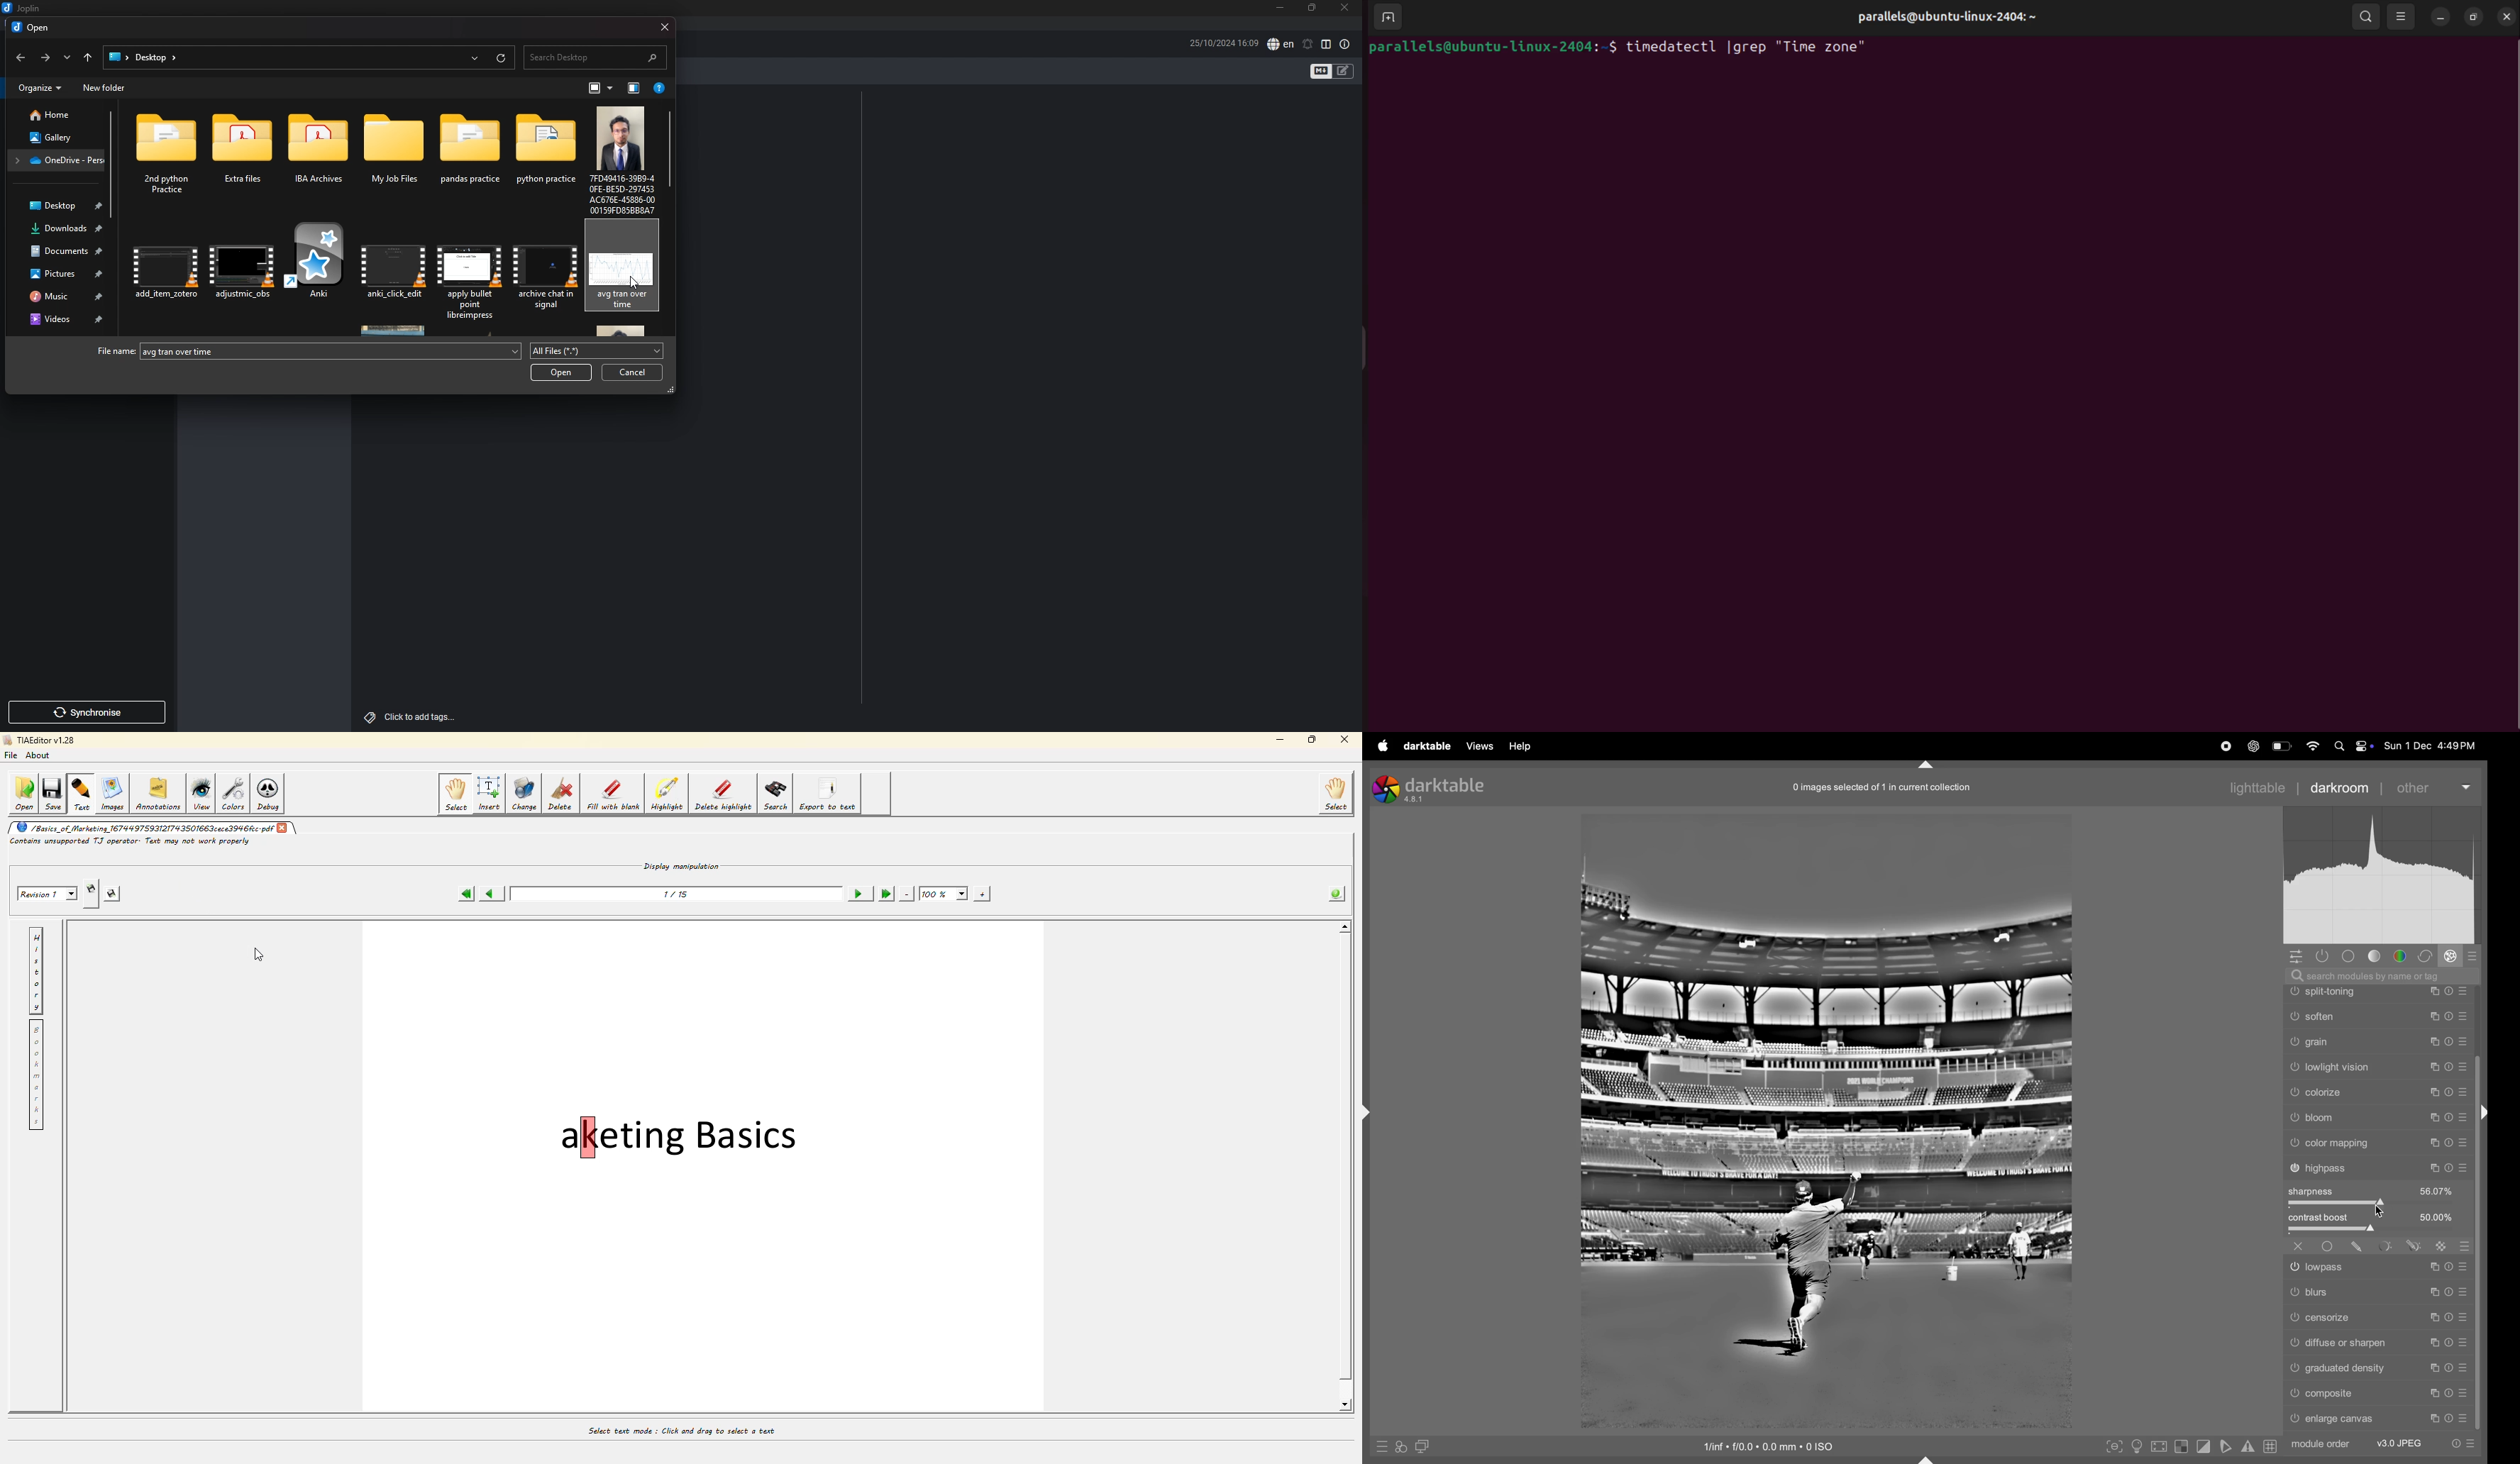 The image size is (2520, 1484). What do you see at coordinates (2472, 957) in the screenshot?
I see `presets` at bounding box center [2472, 957].